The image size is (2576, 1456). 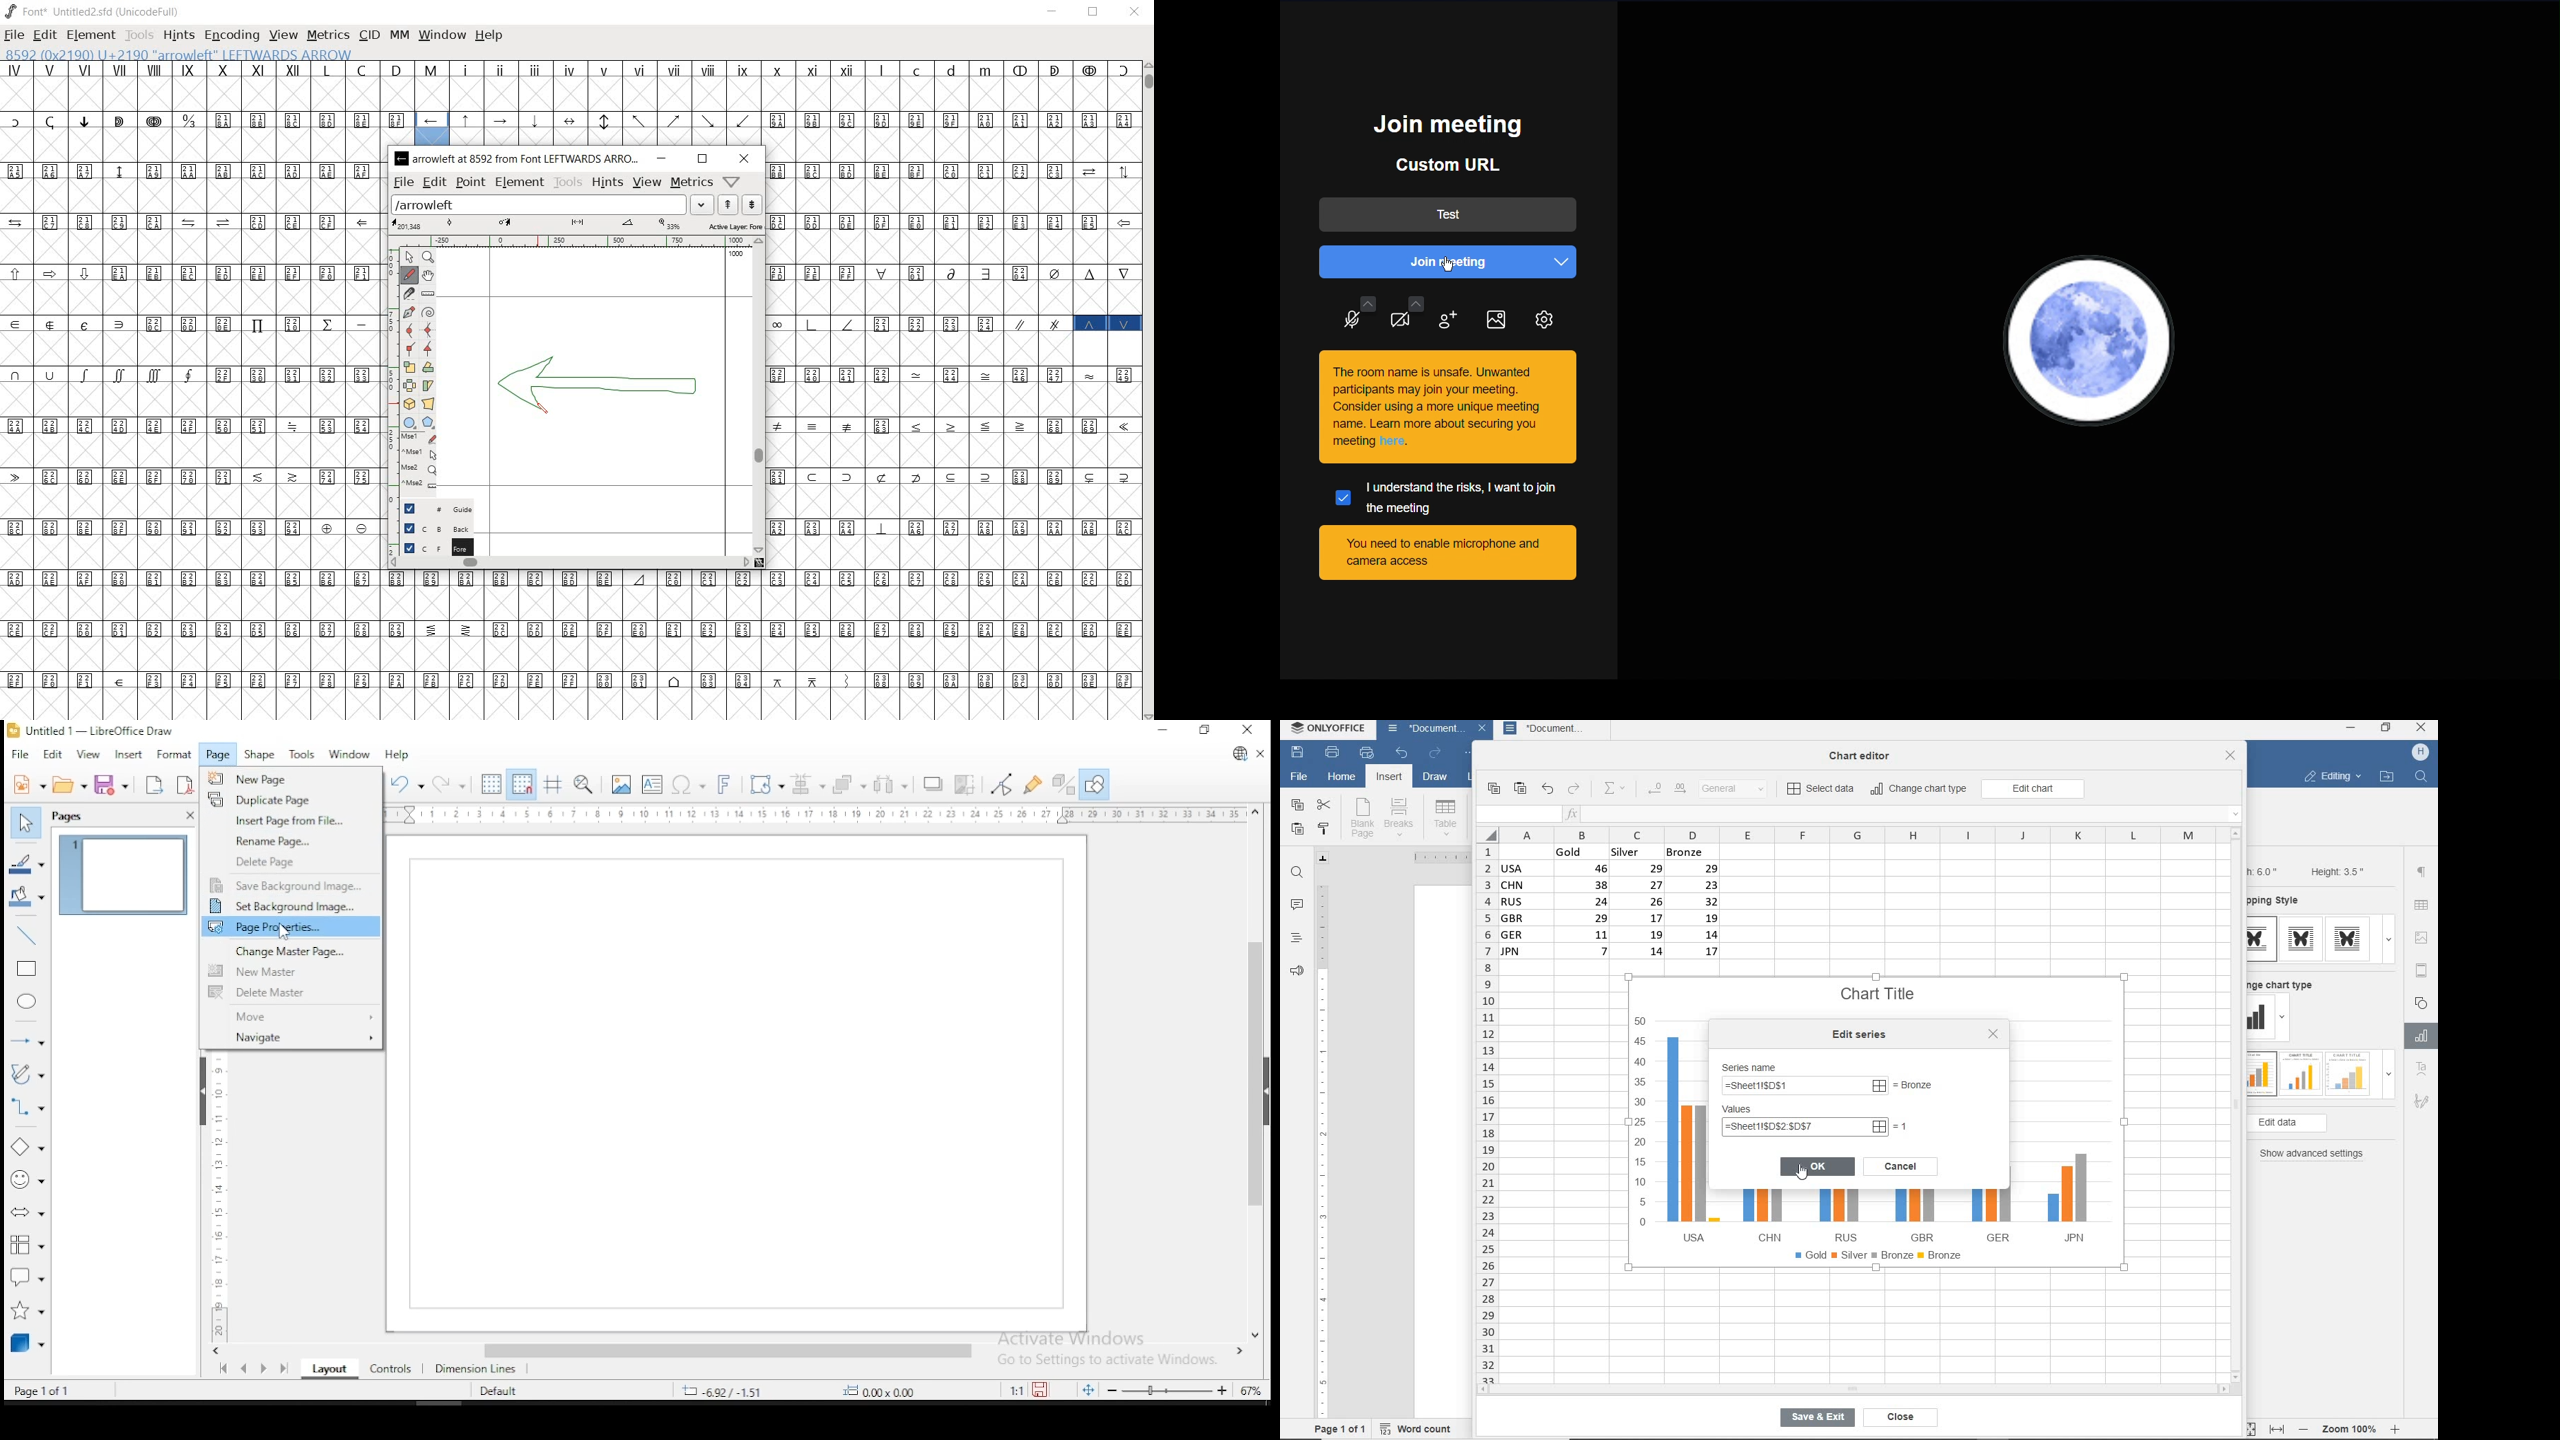 I want to click on pages, so click(x=70, y=816).